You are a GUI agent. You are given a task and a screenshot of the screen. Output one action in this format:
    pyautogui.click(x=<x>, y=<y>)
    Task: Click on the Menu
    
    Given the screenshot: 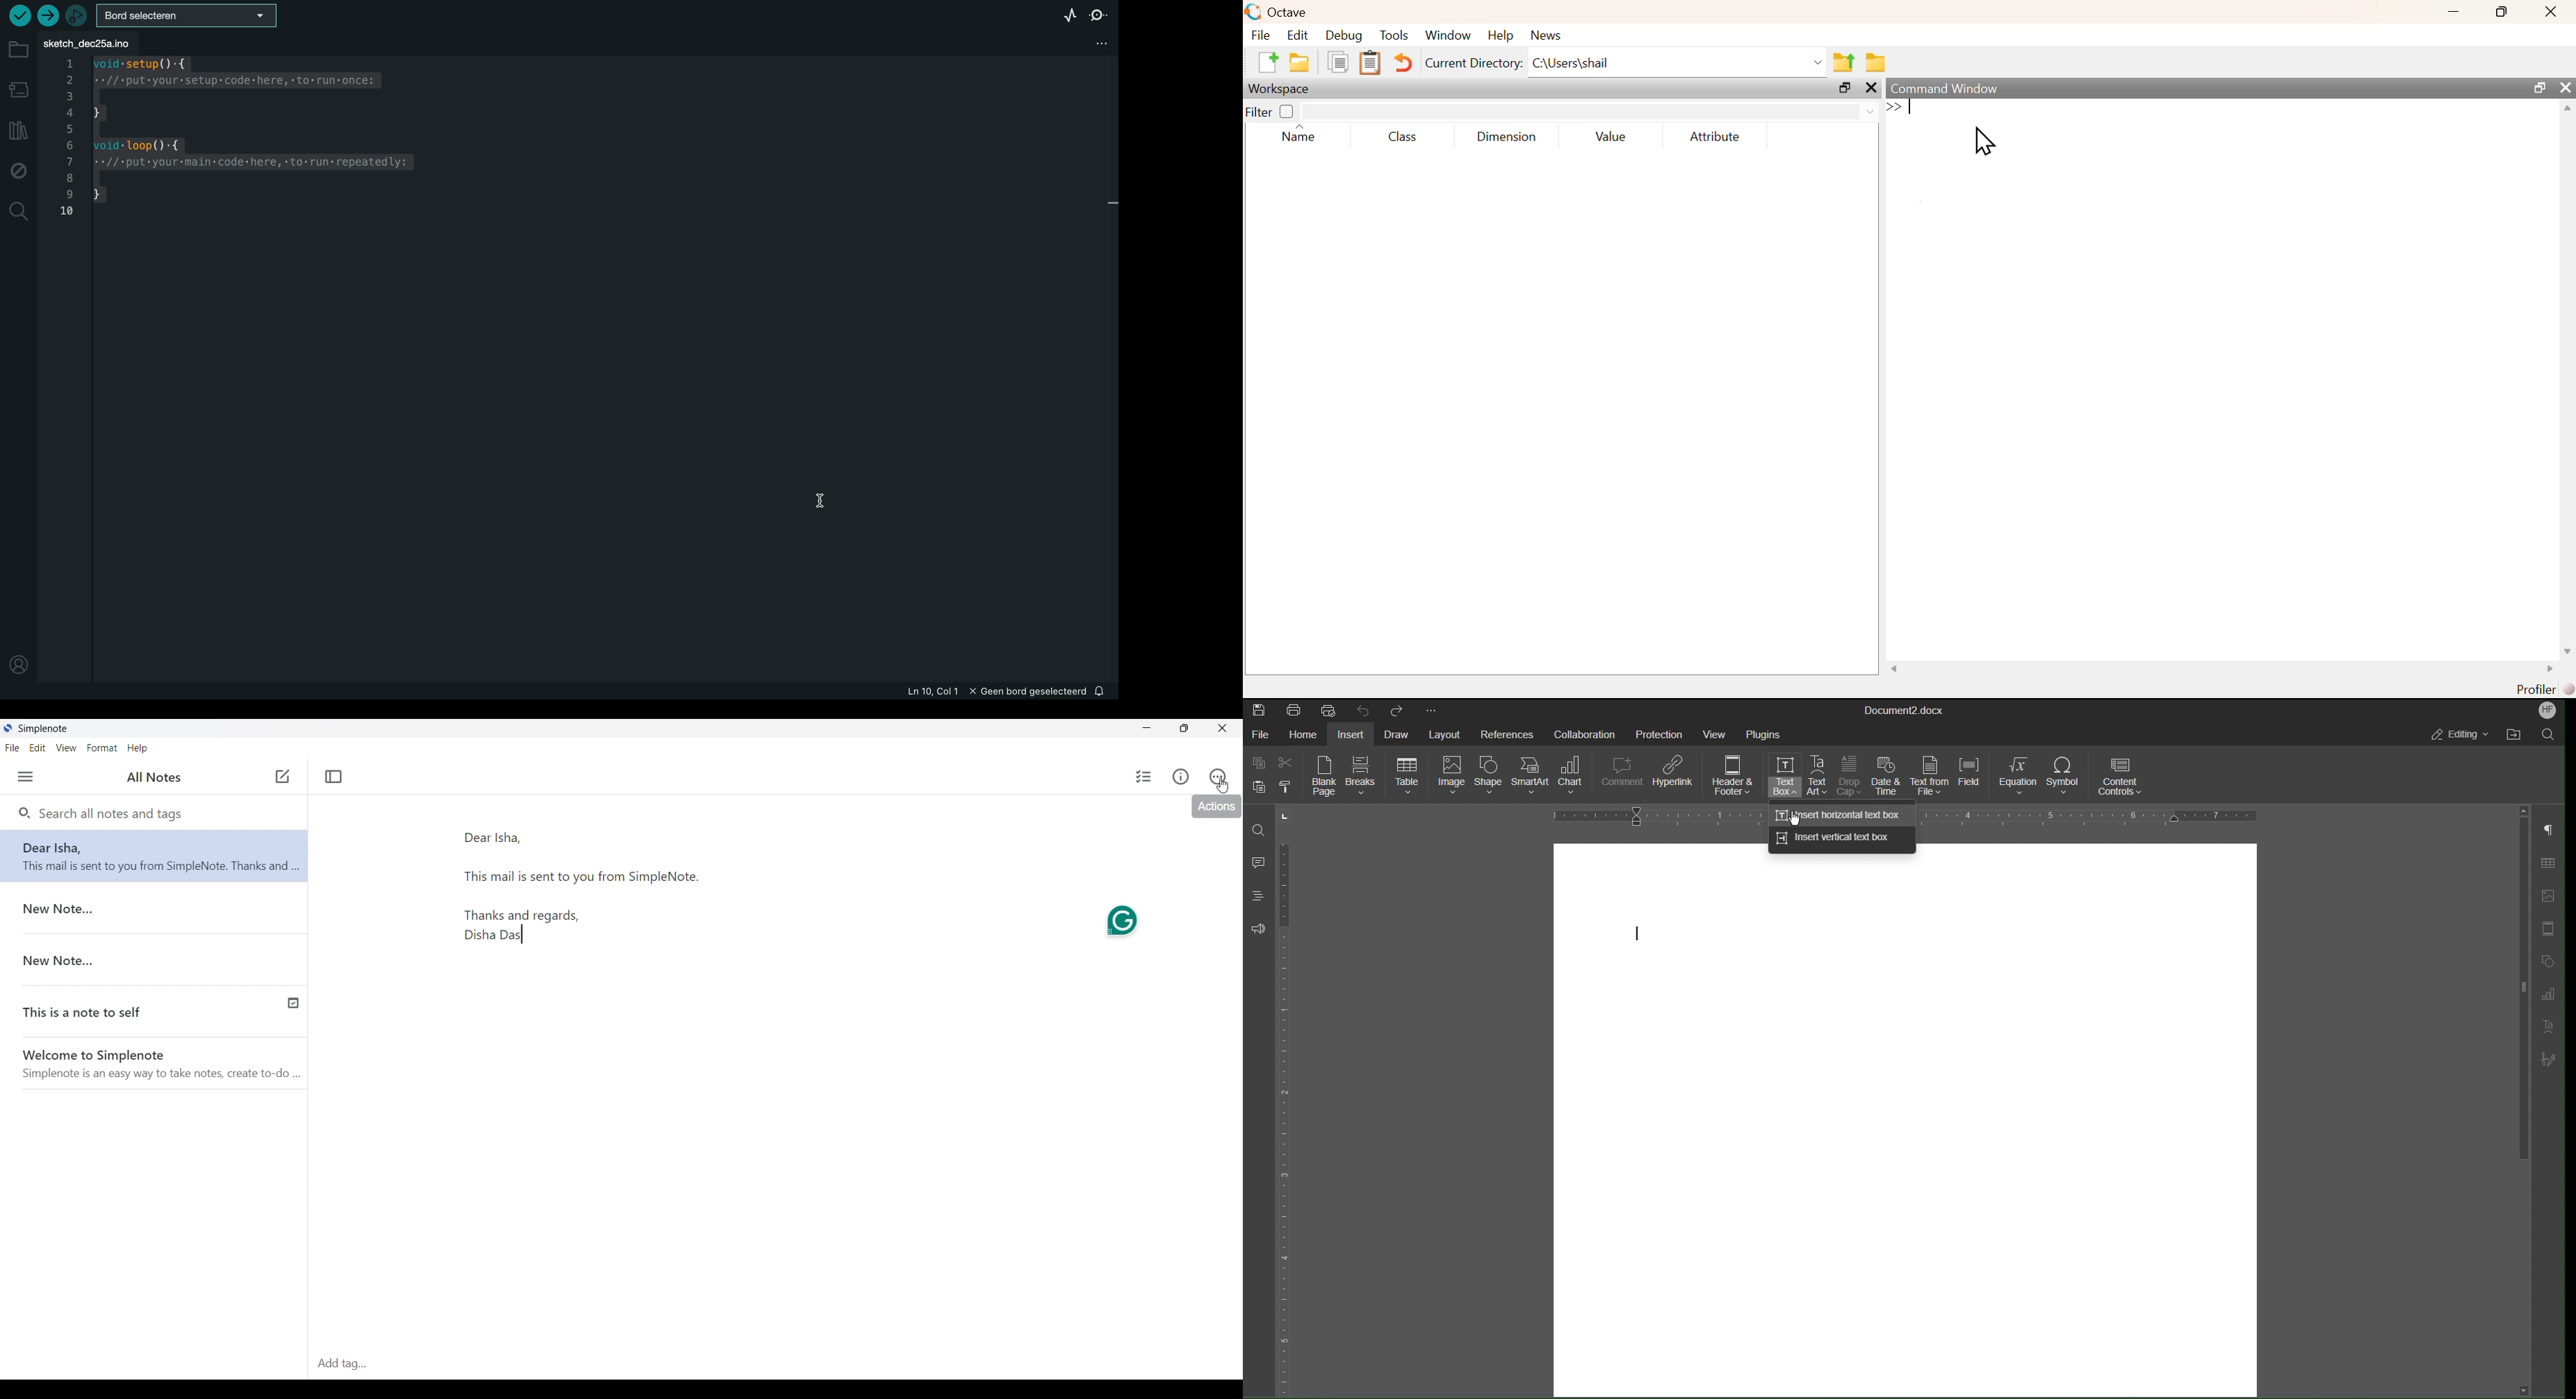 What is the action you would take?
    pyautogui.click(x=25, y=777)
    